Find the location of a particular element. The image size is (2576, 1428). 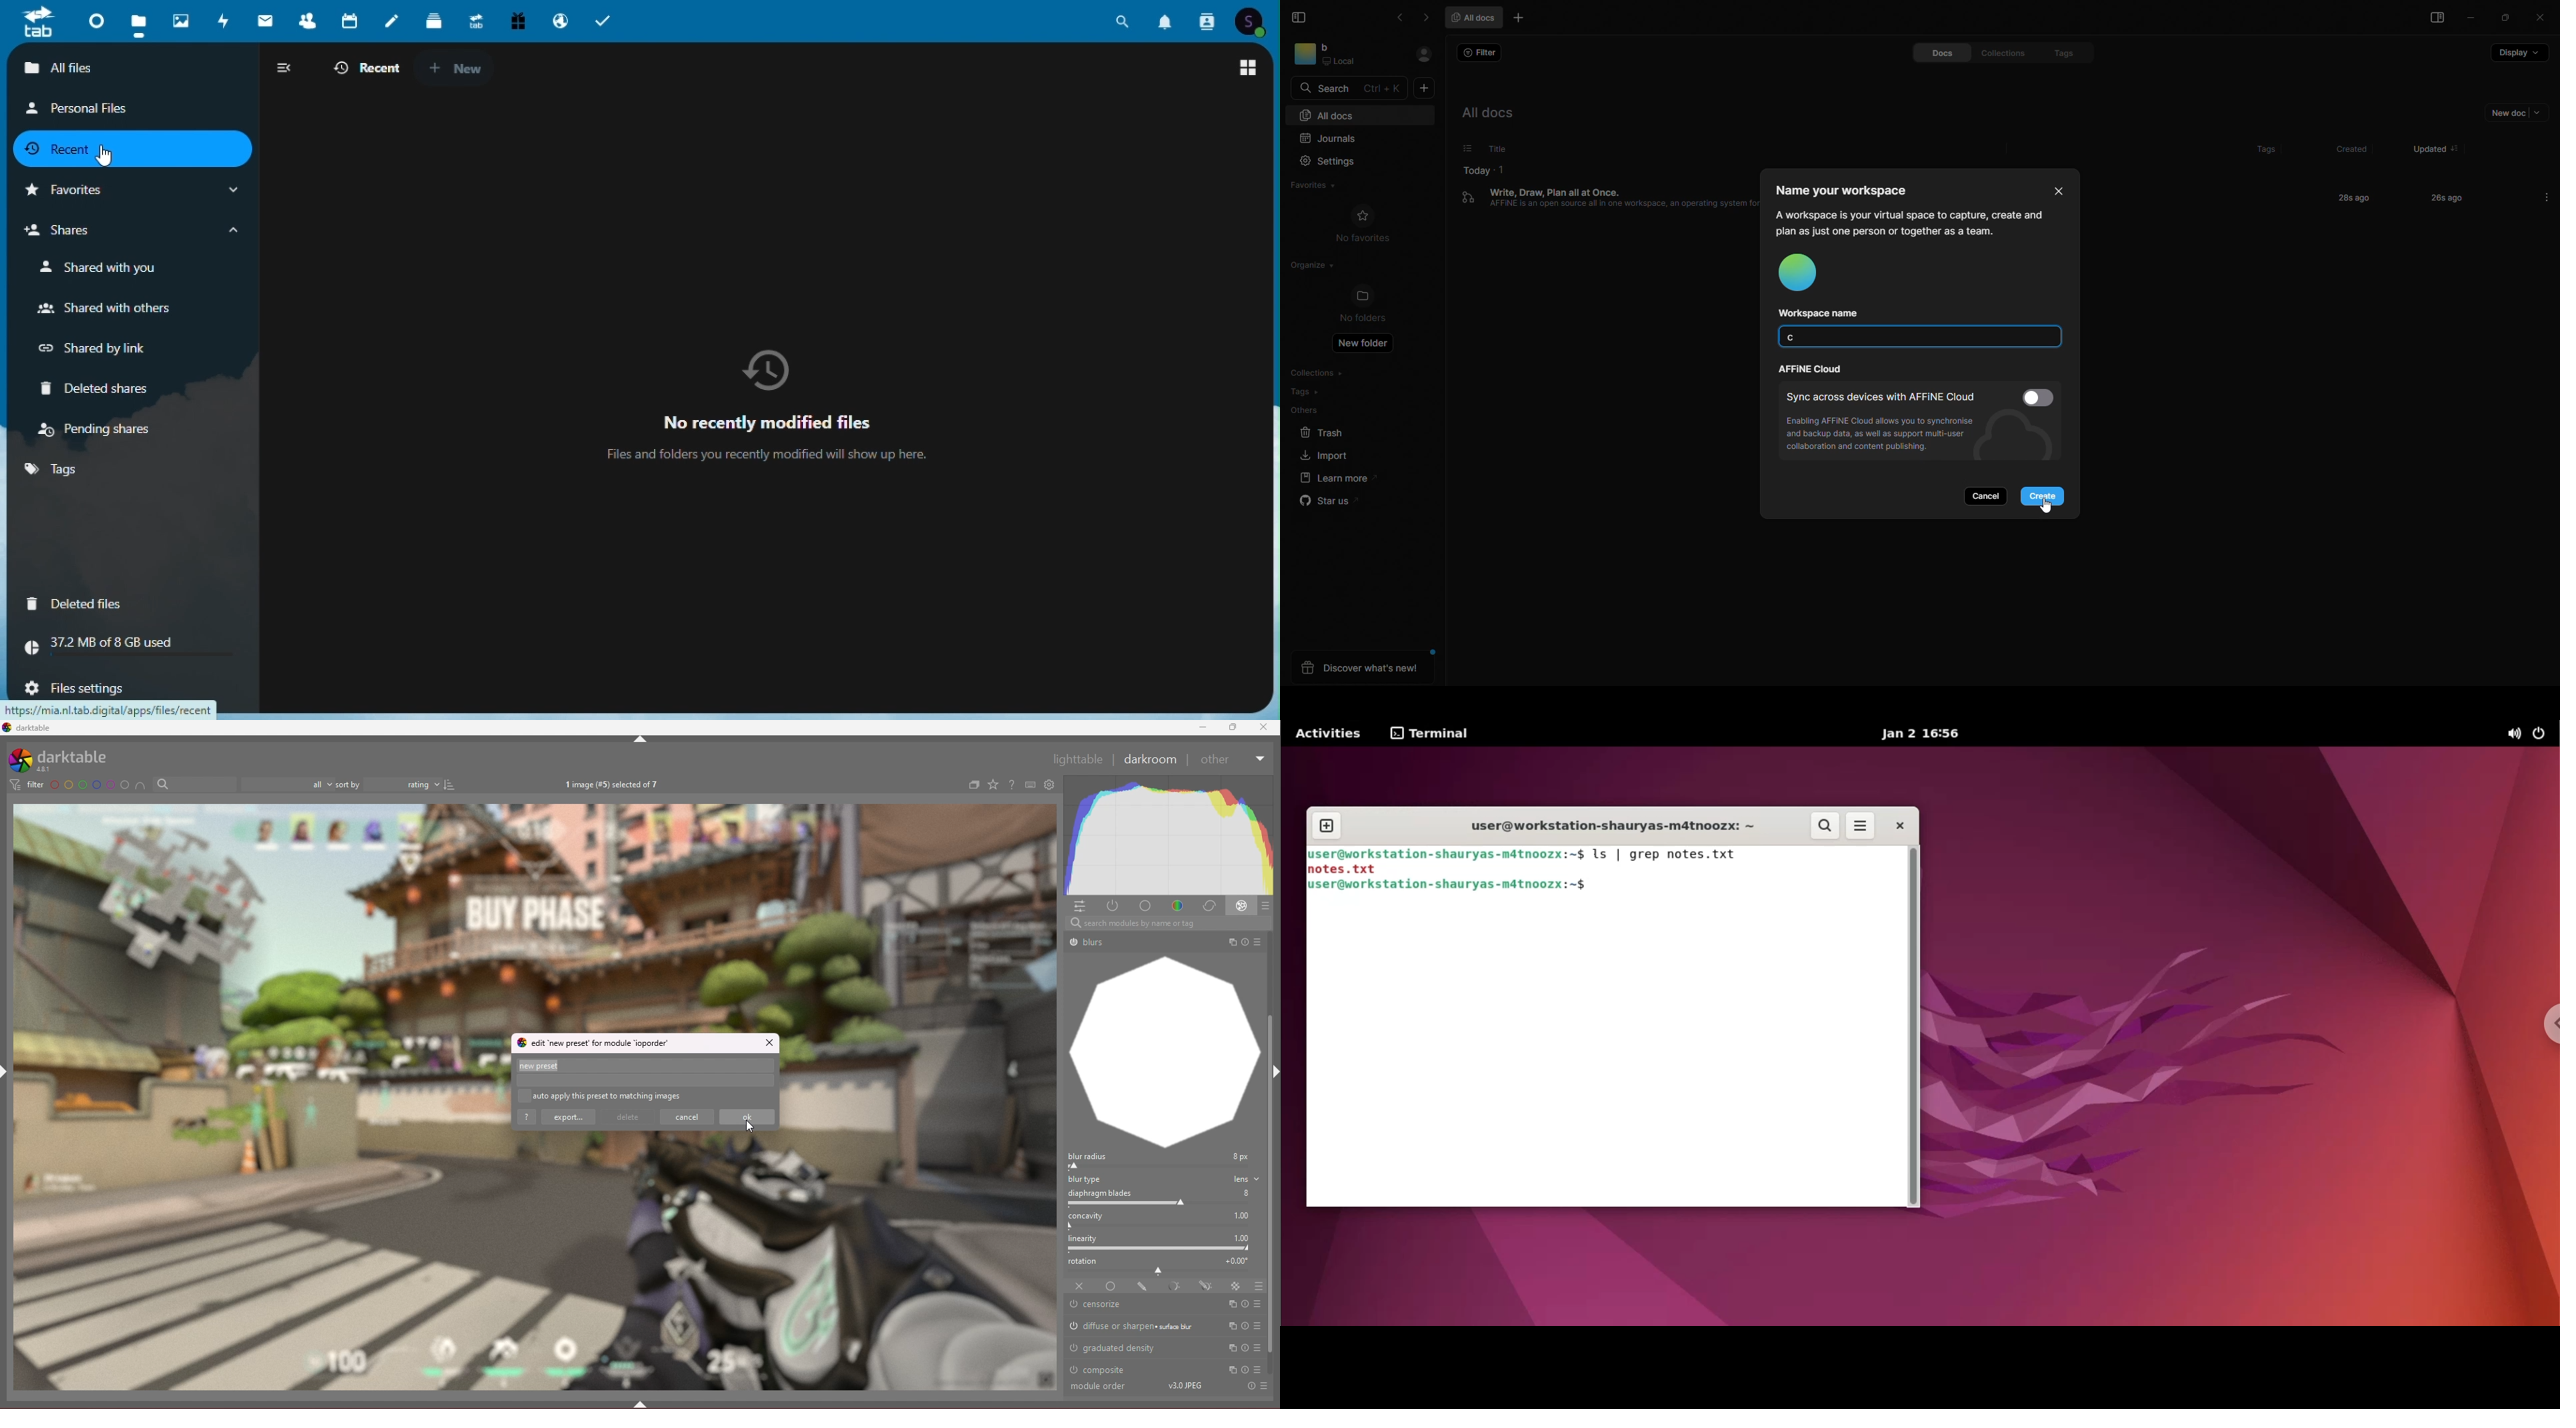

change type of overlays is located at coordinates (994, 784).